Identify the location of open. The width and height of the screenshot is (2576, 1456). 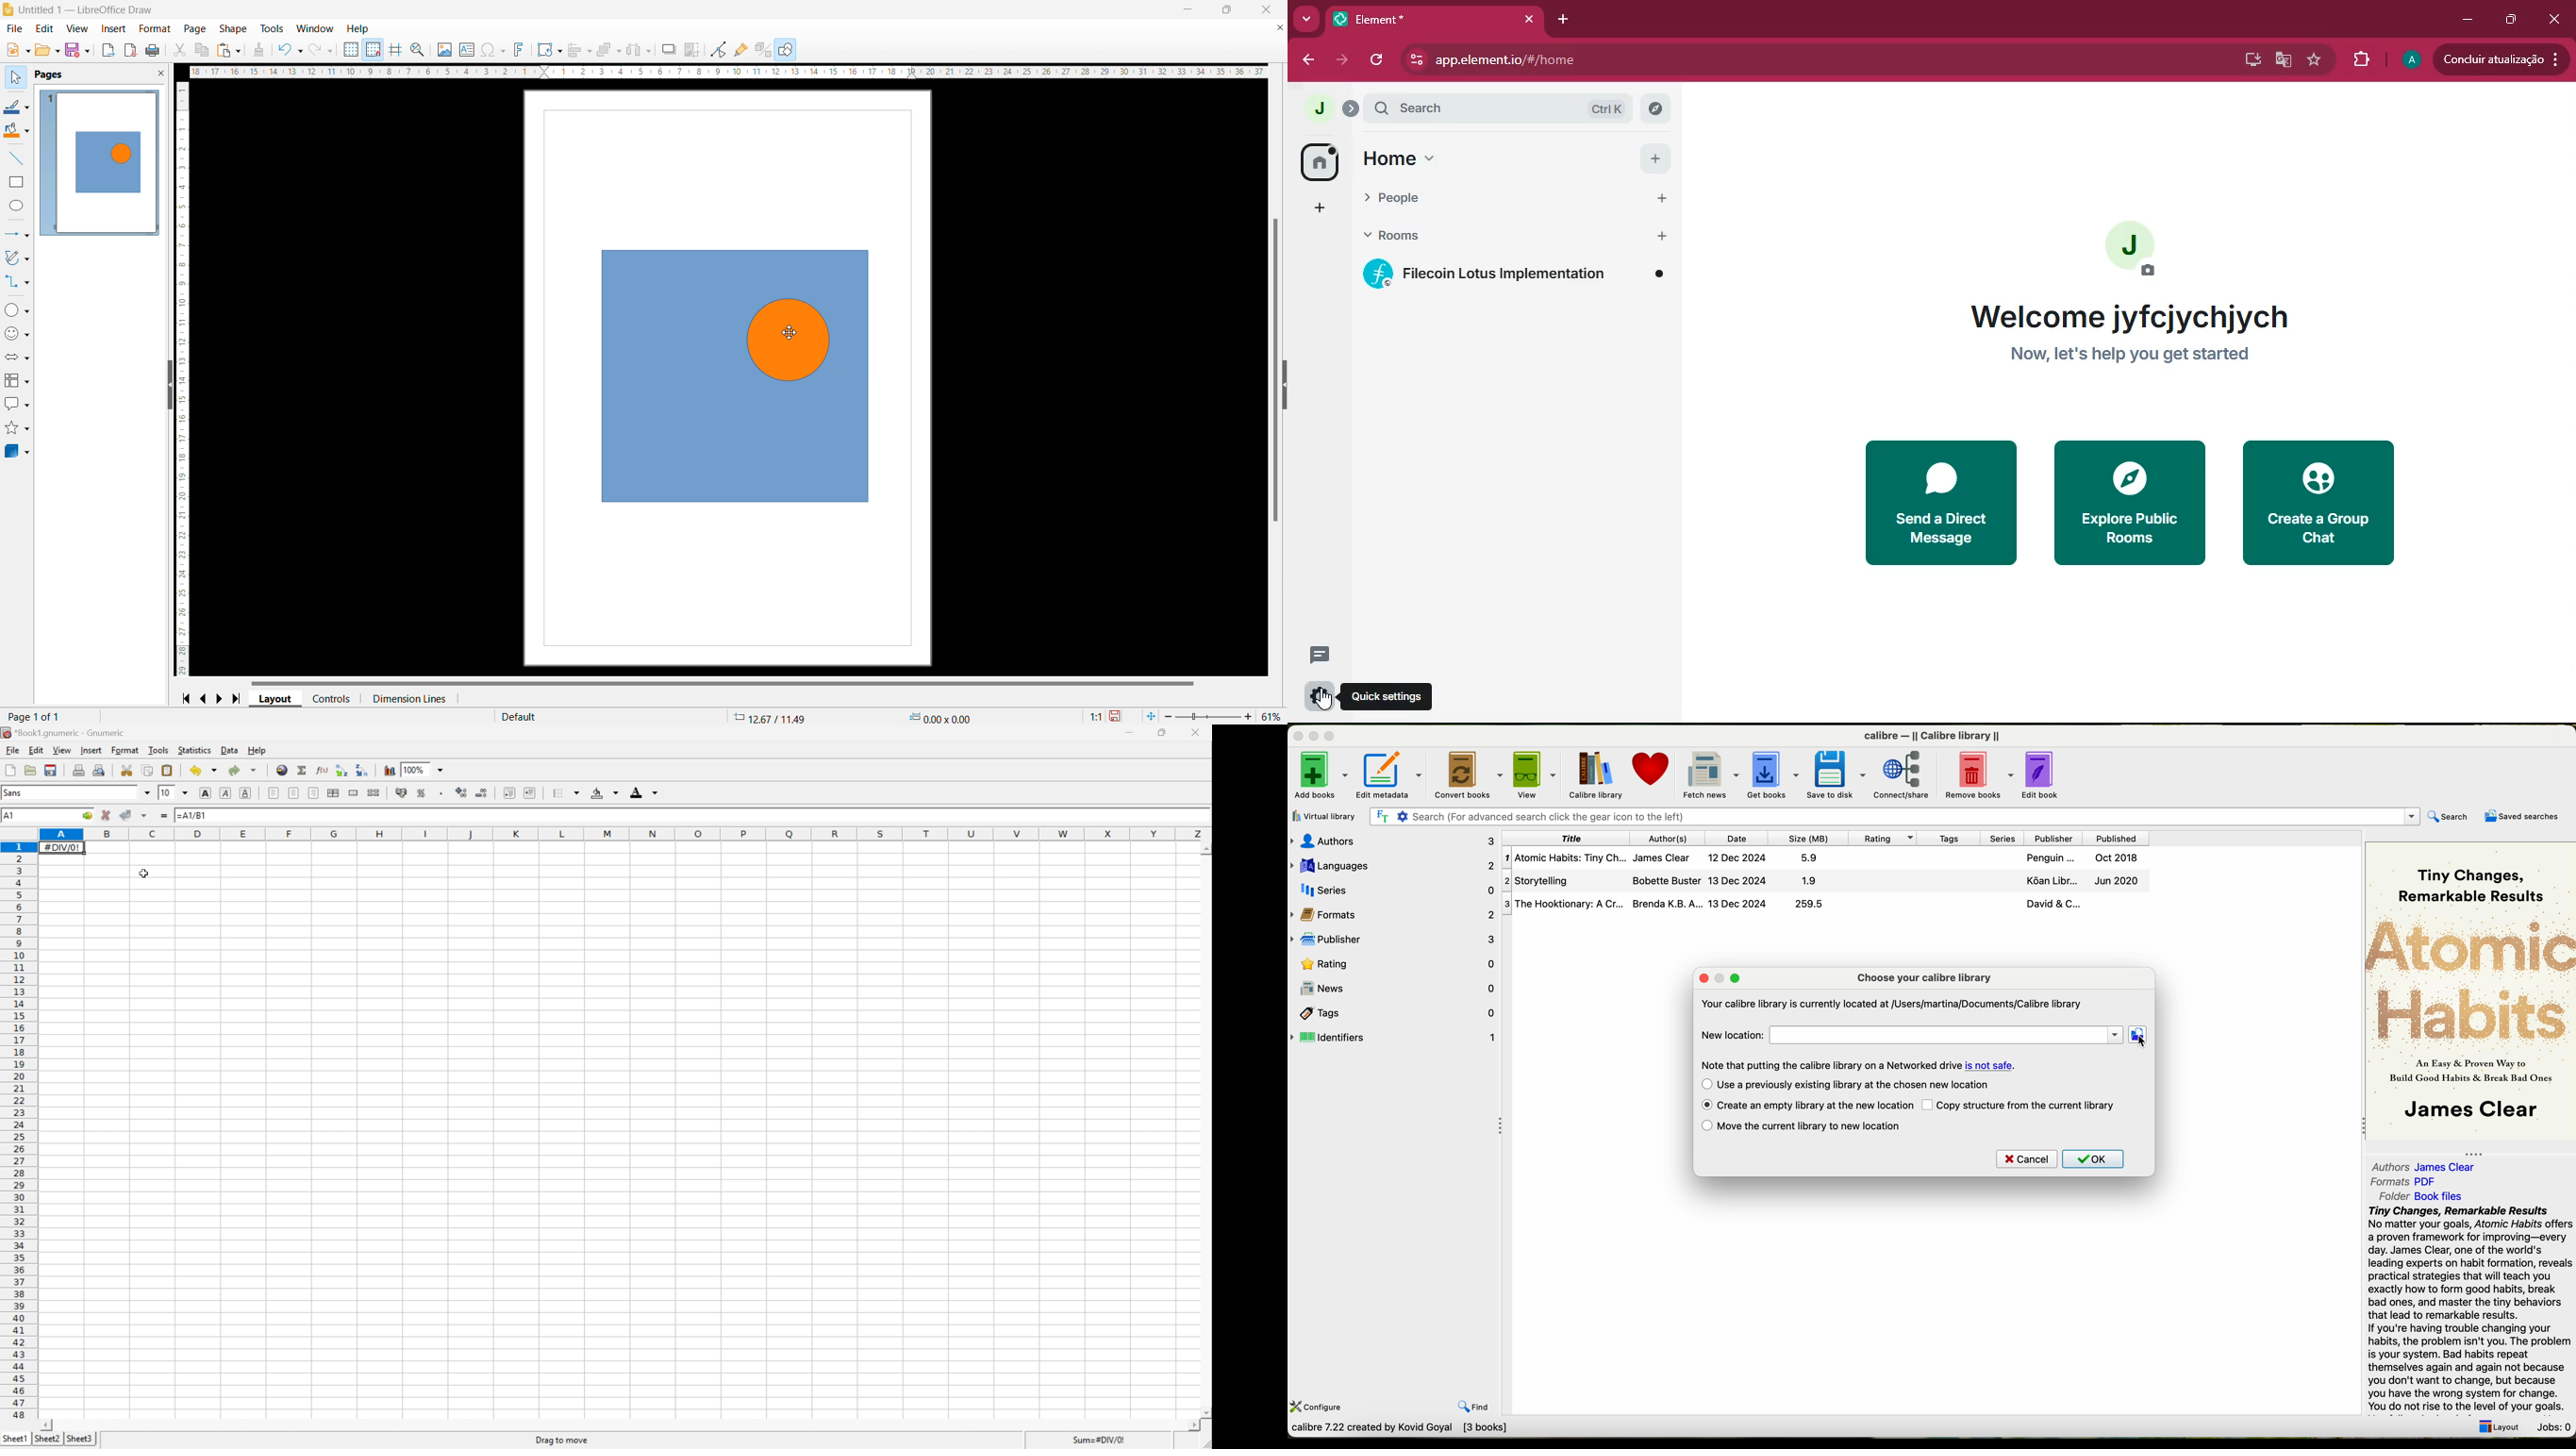
(48, 49).